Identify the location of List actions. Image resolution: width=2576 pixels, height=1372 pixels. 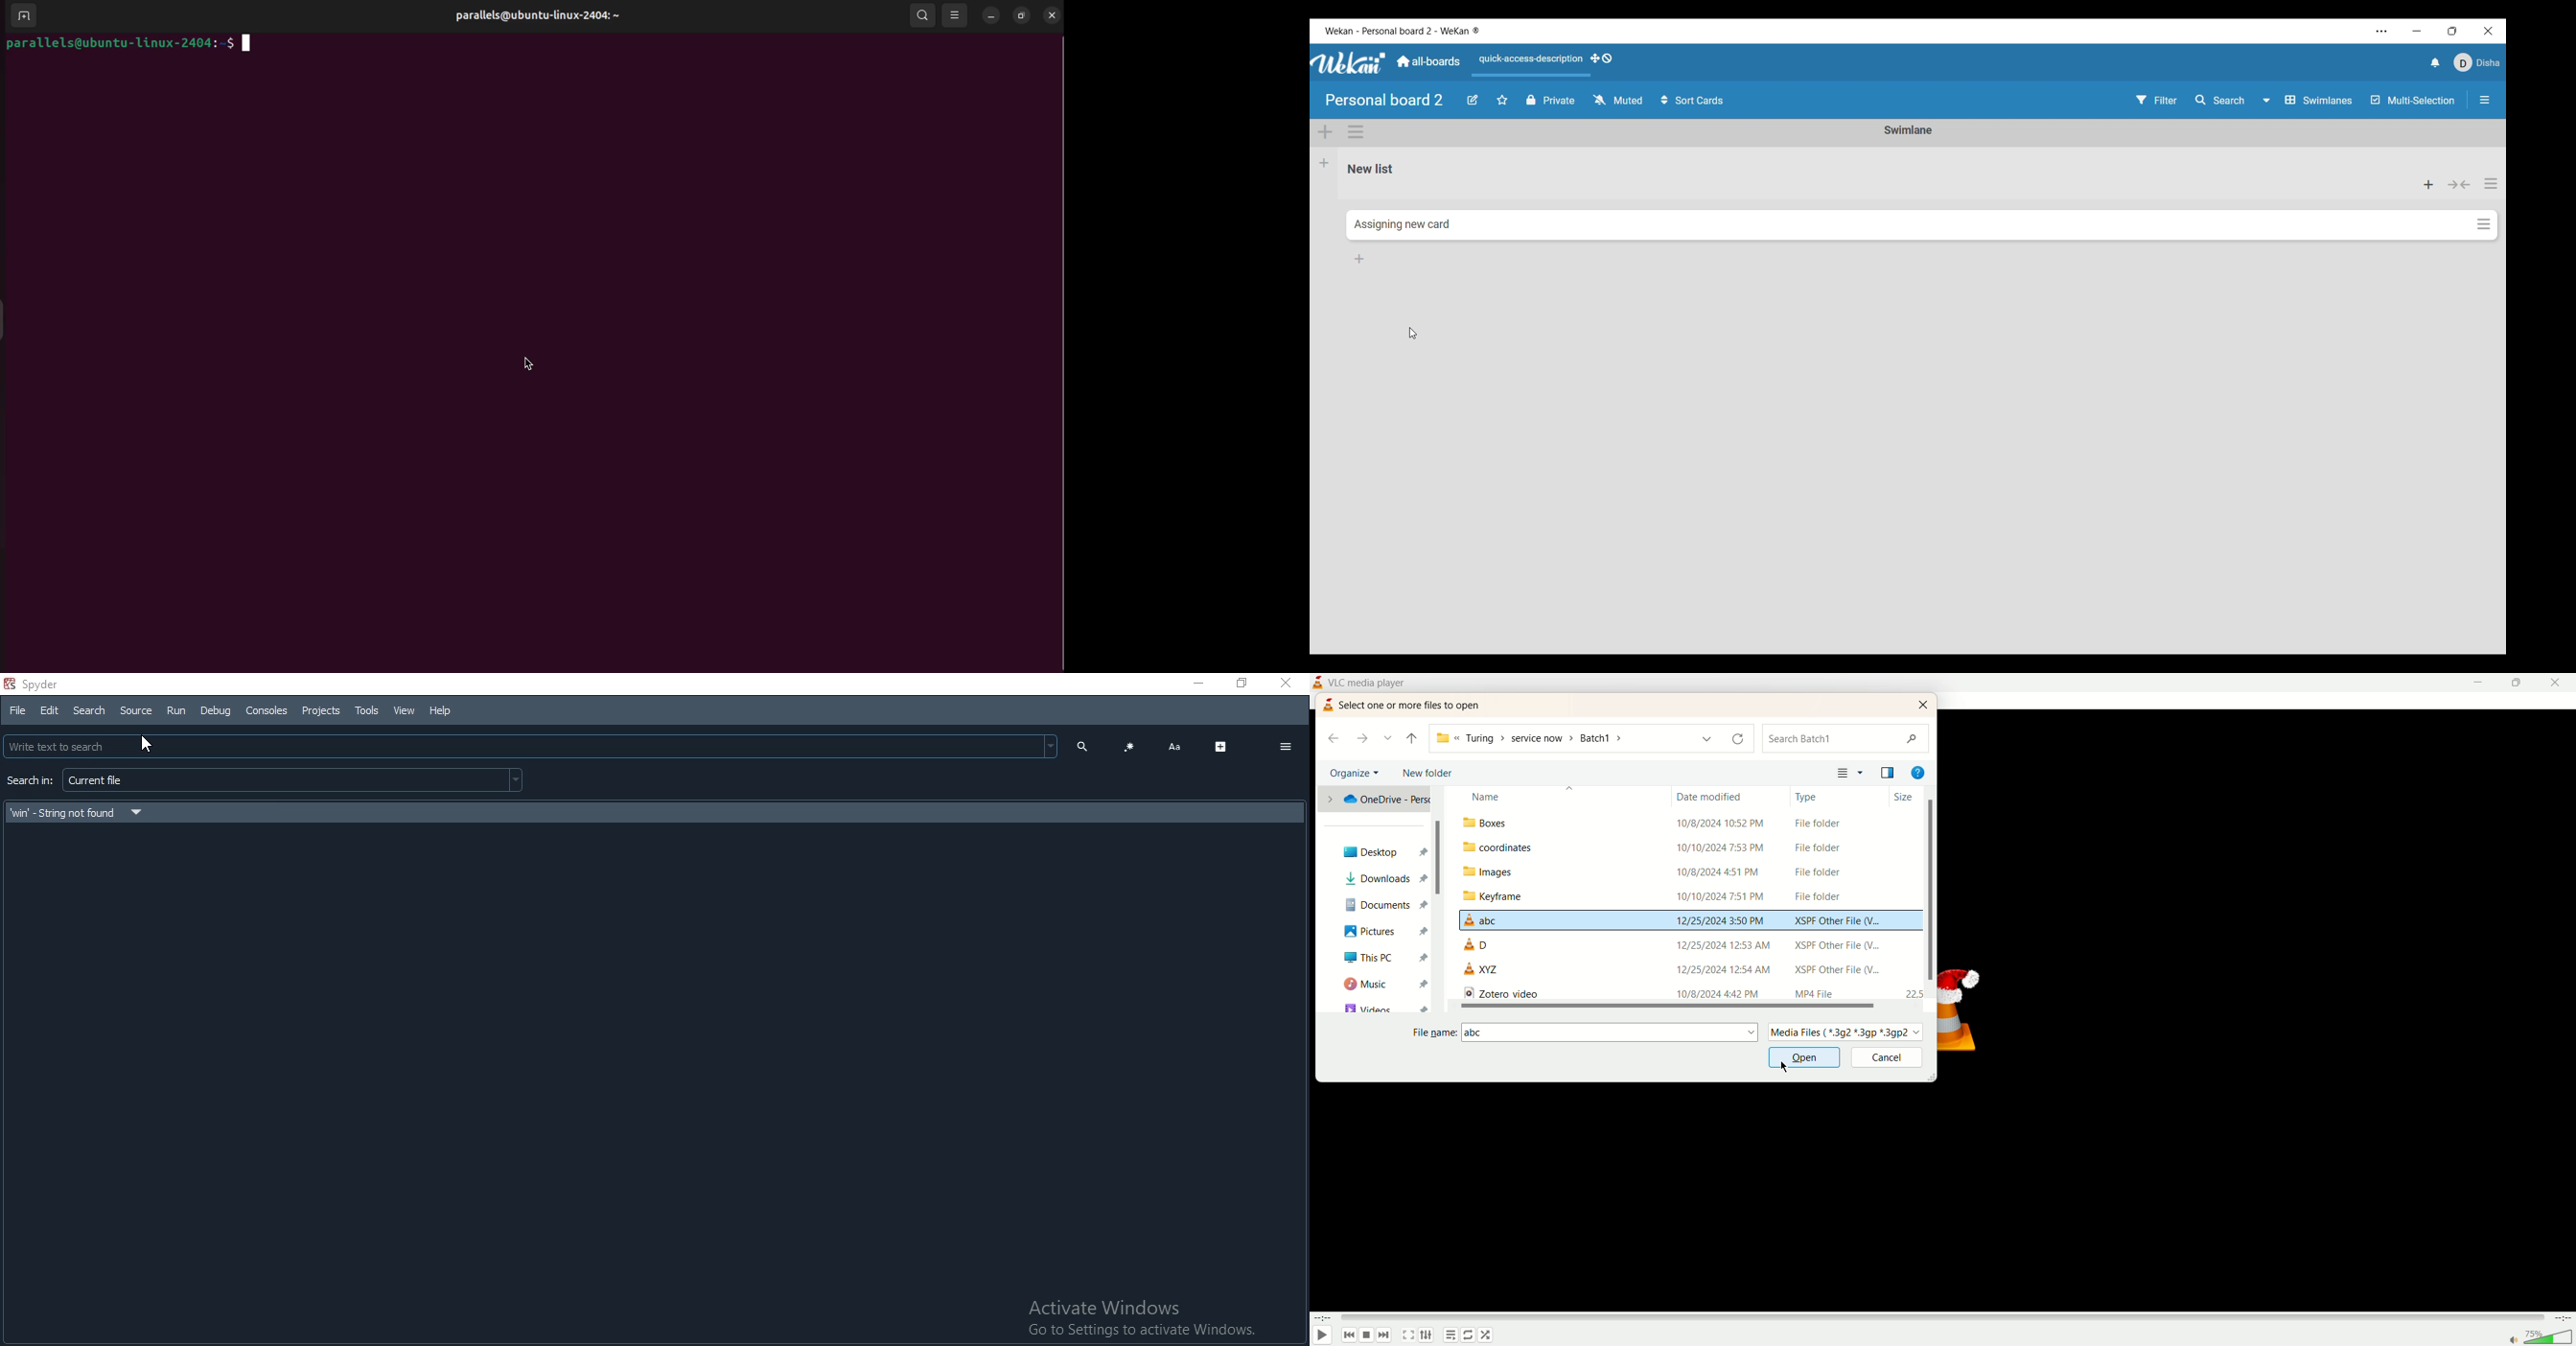
(2491, 183).